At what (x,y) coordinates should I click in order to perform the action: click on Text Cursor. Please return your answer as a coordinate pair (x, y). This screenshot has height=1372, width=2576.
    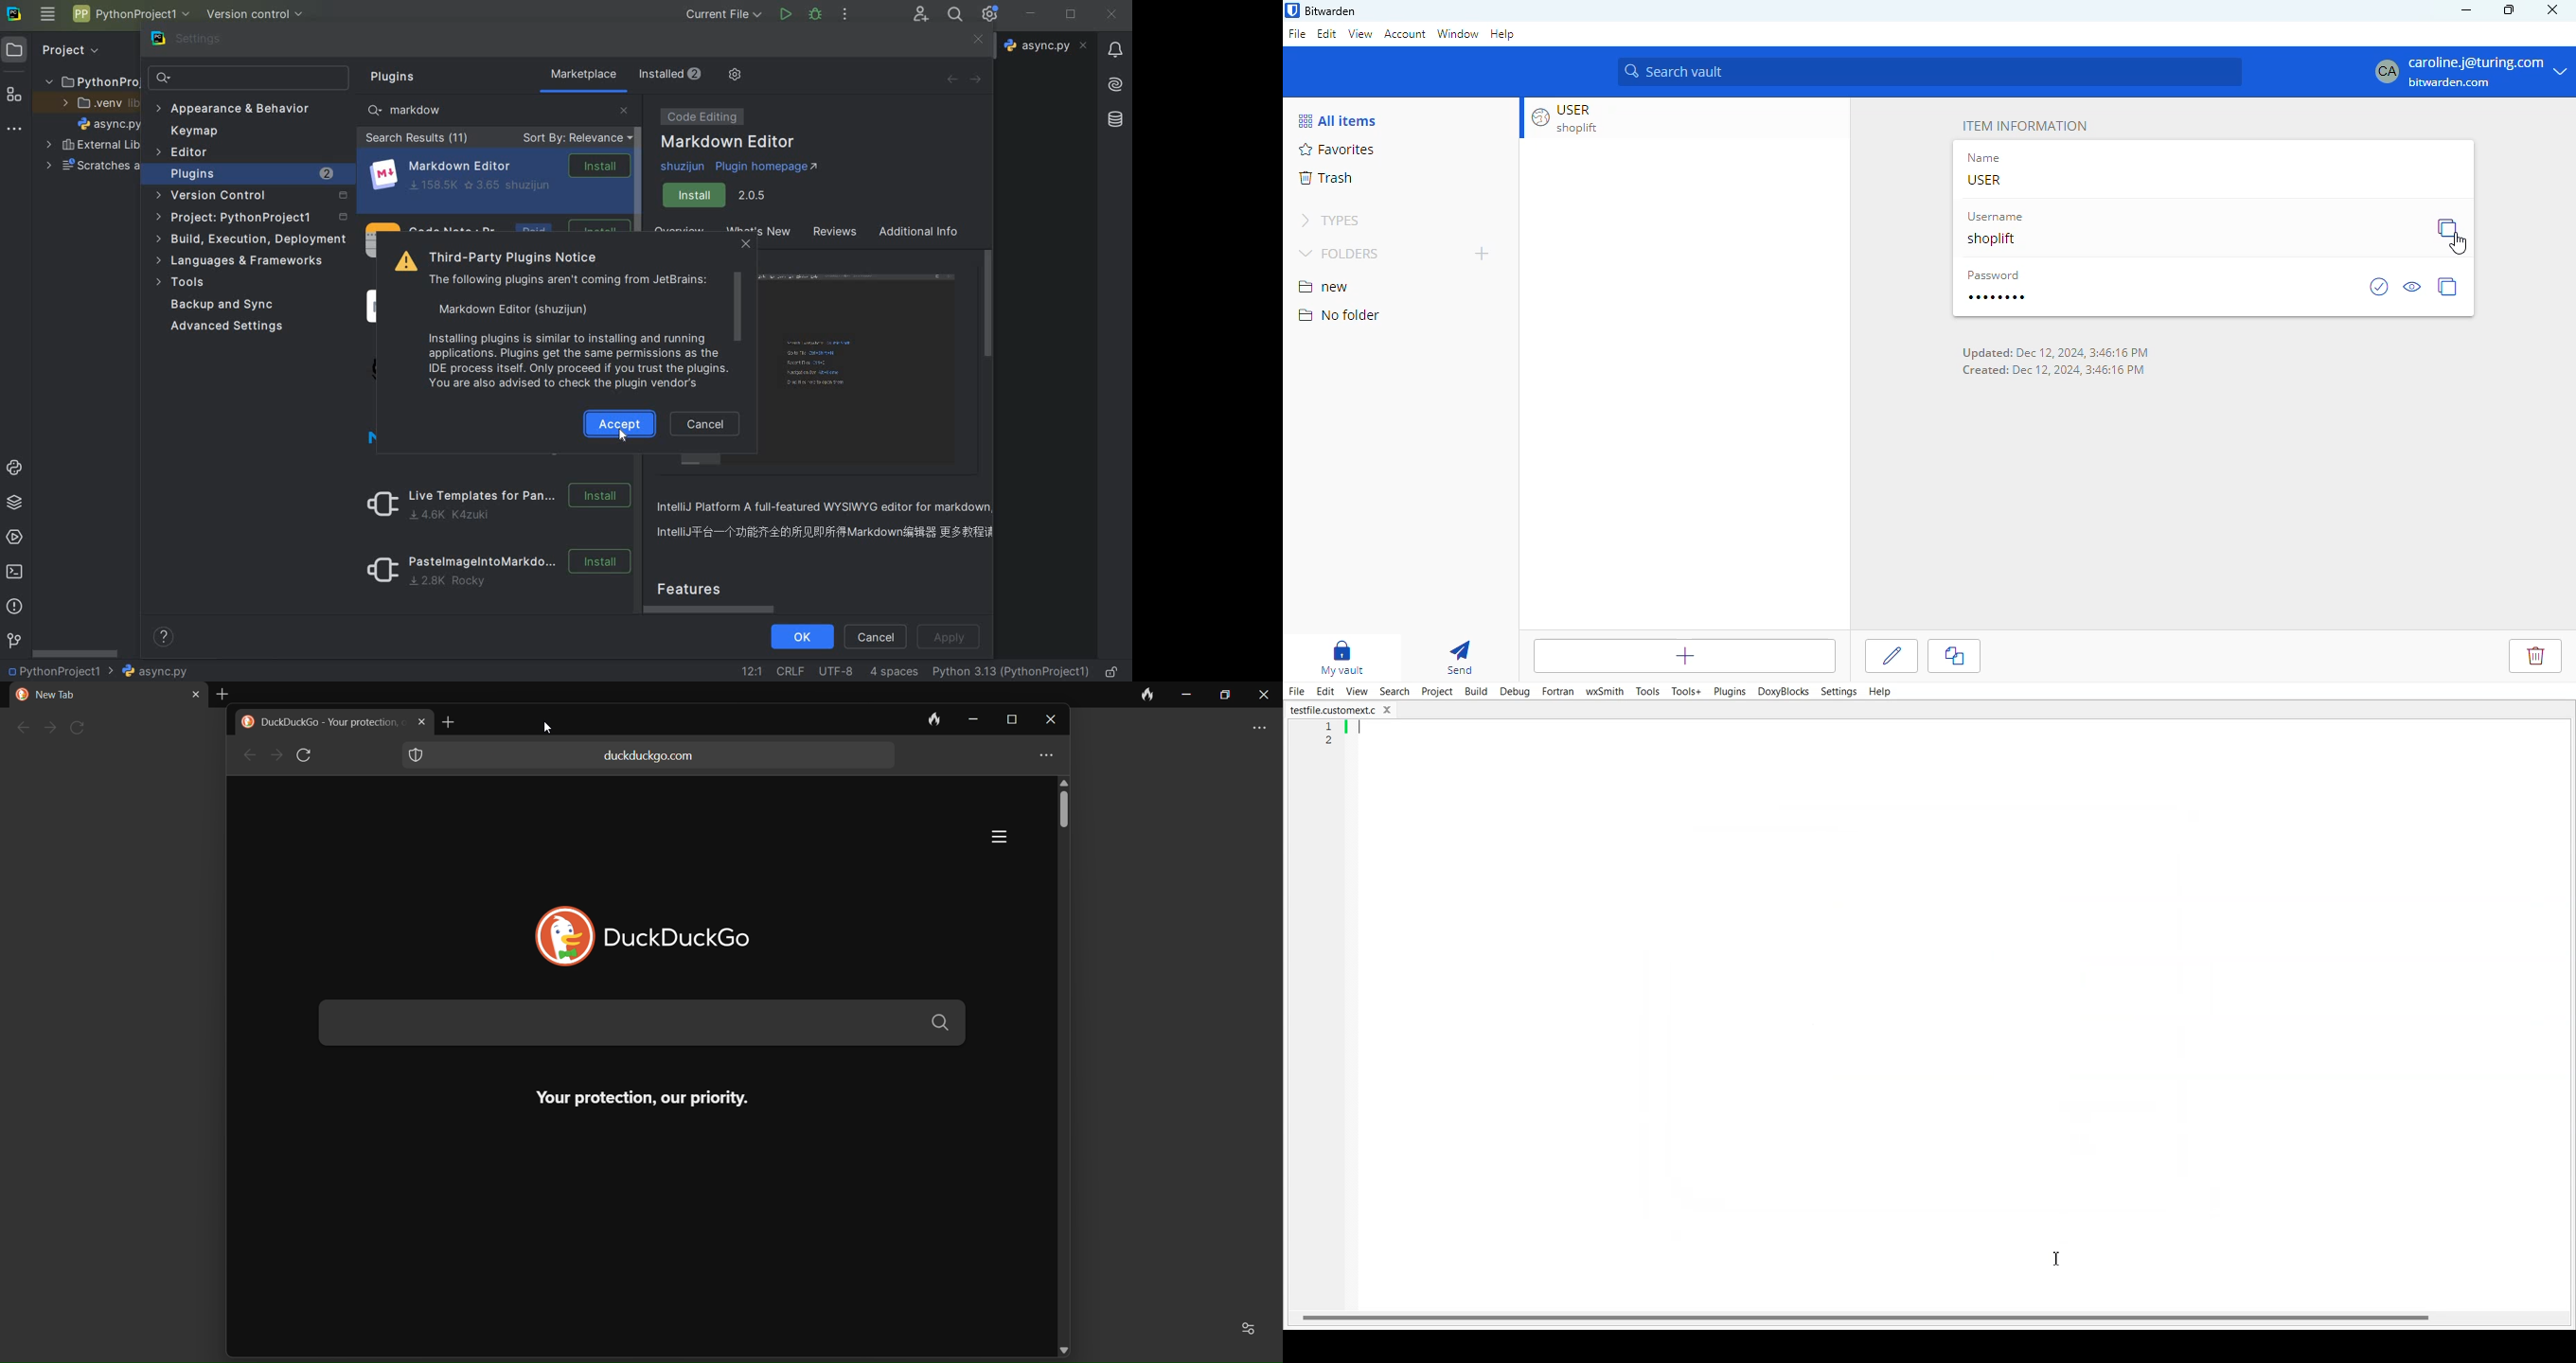
    Looking at the image, I should click on (1361, 728).